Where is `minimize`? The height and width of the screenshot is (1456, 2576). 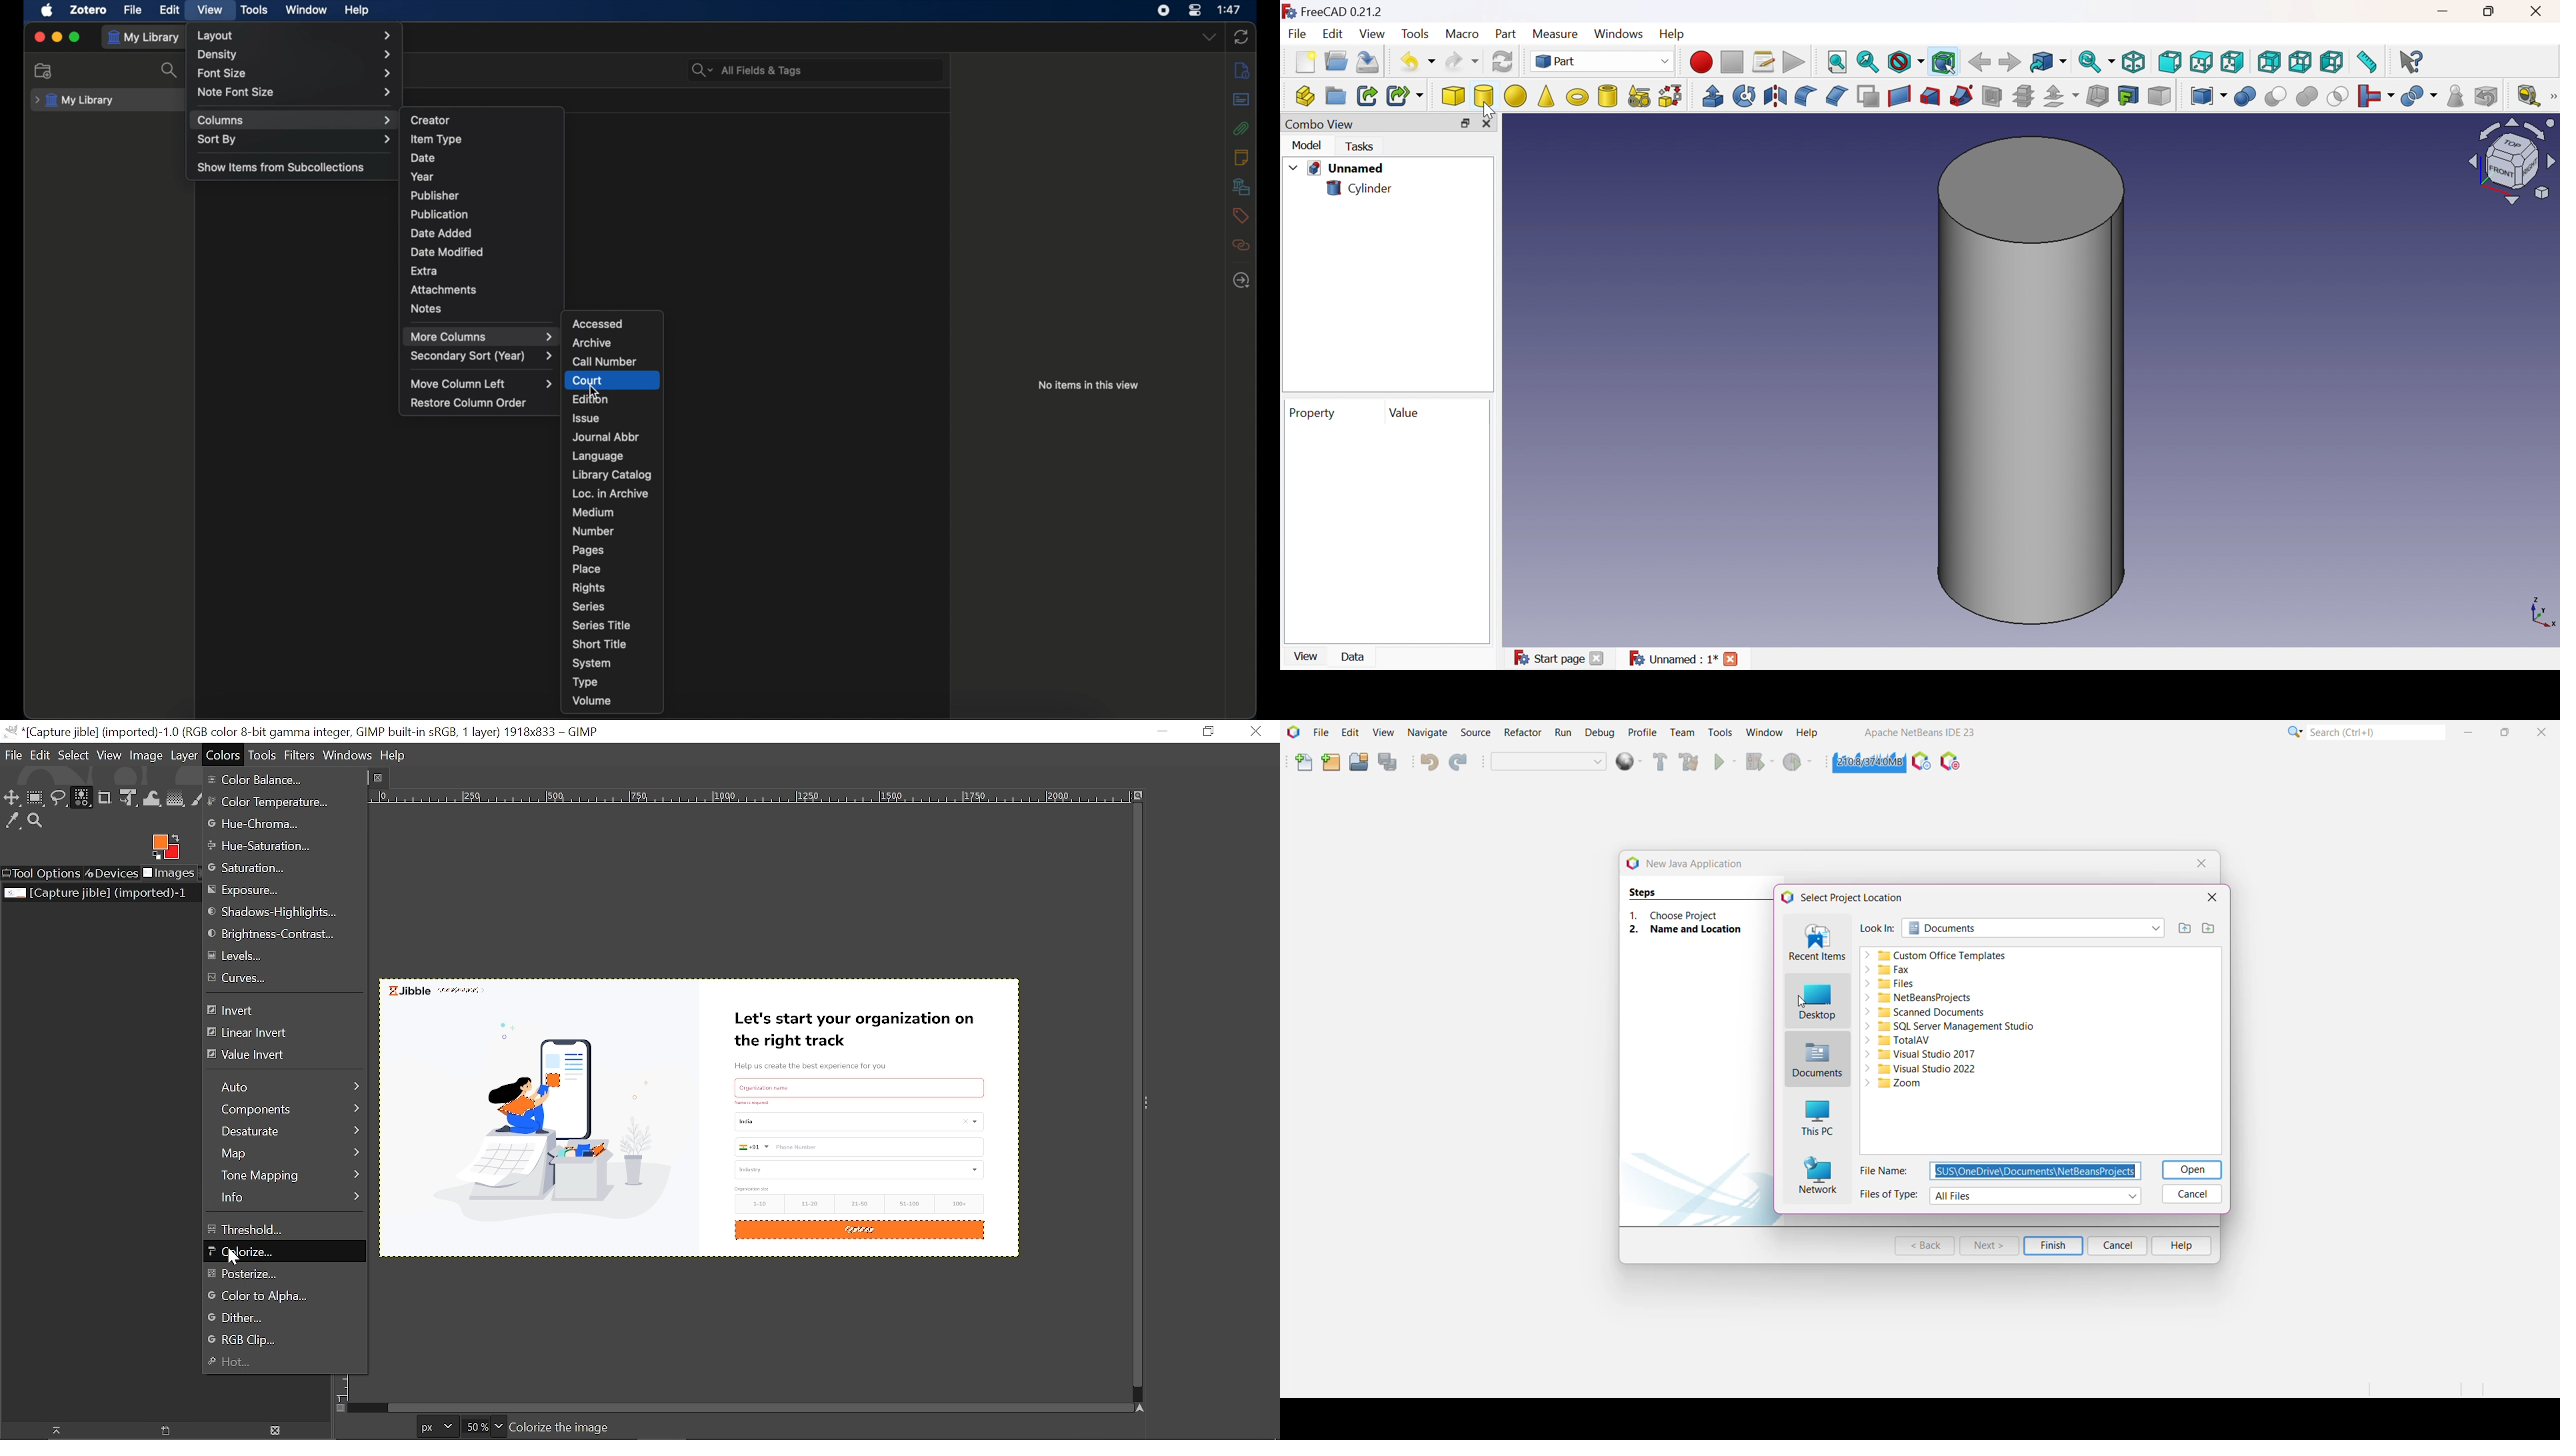 minimize is located at coordinates (57, 36).